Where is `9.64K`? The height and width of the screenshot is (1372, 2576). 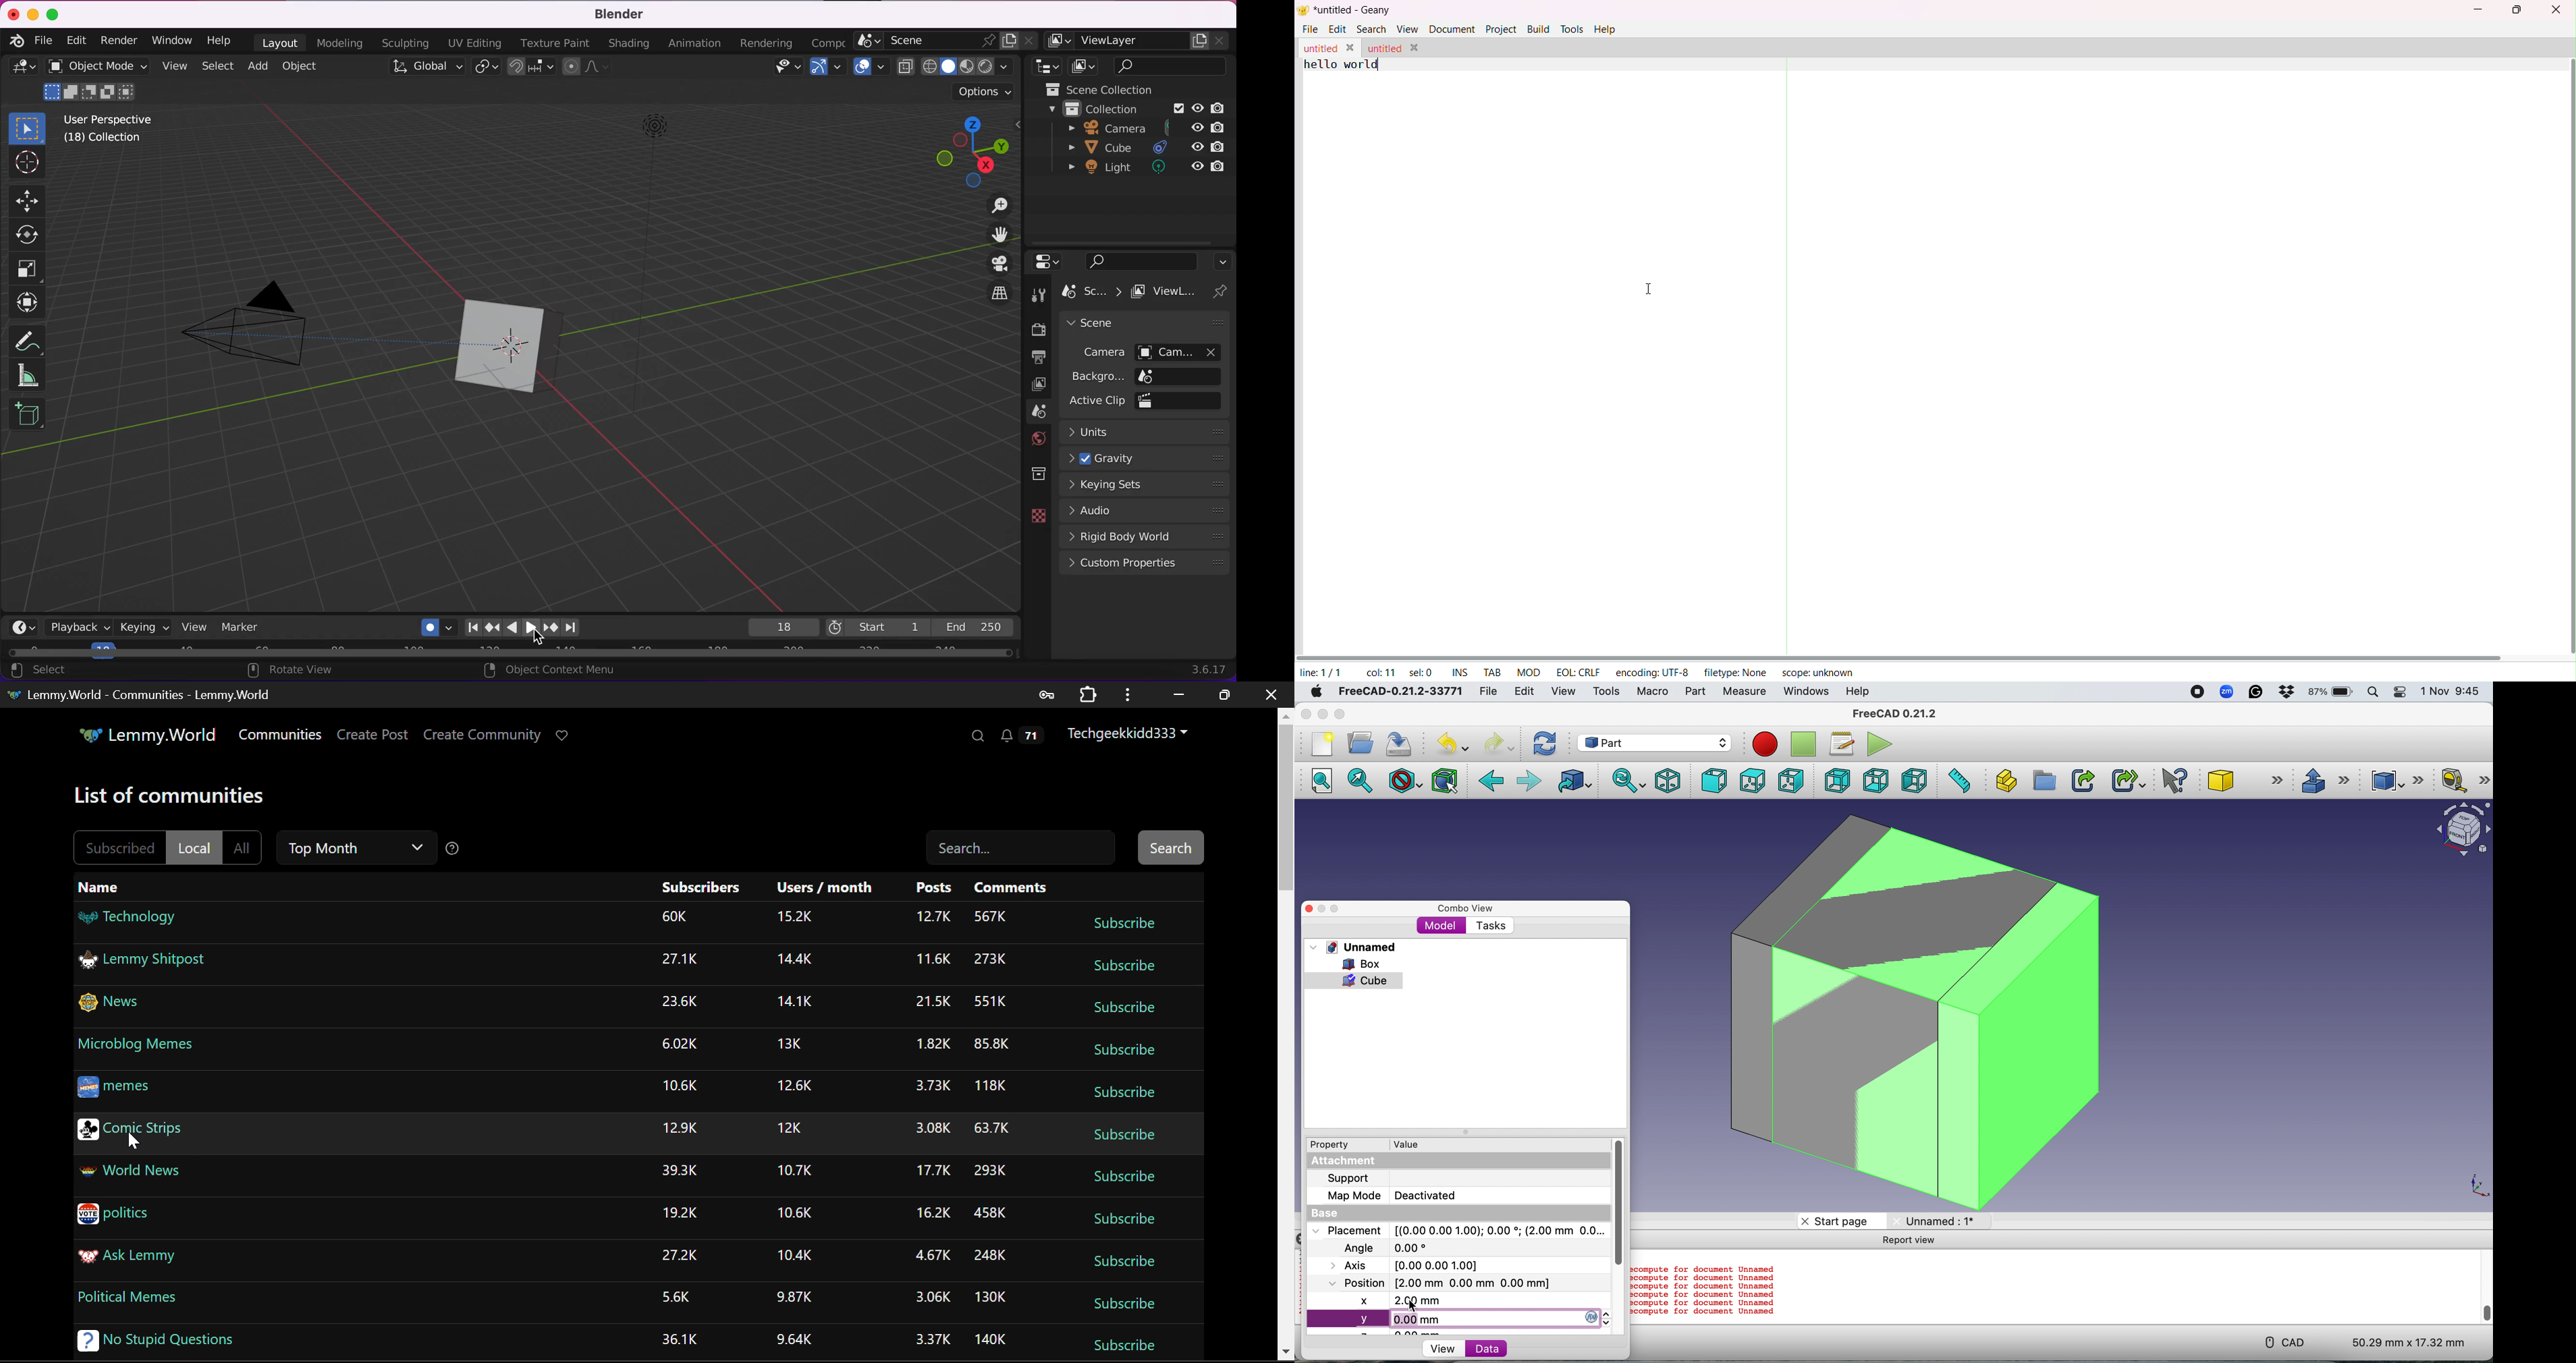 9.64K is located at coordinates (796, 1340).